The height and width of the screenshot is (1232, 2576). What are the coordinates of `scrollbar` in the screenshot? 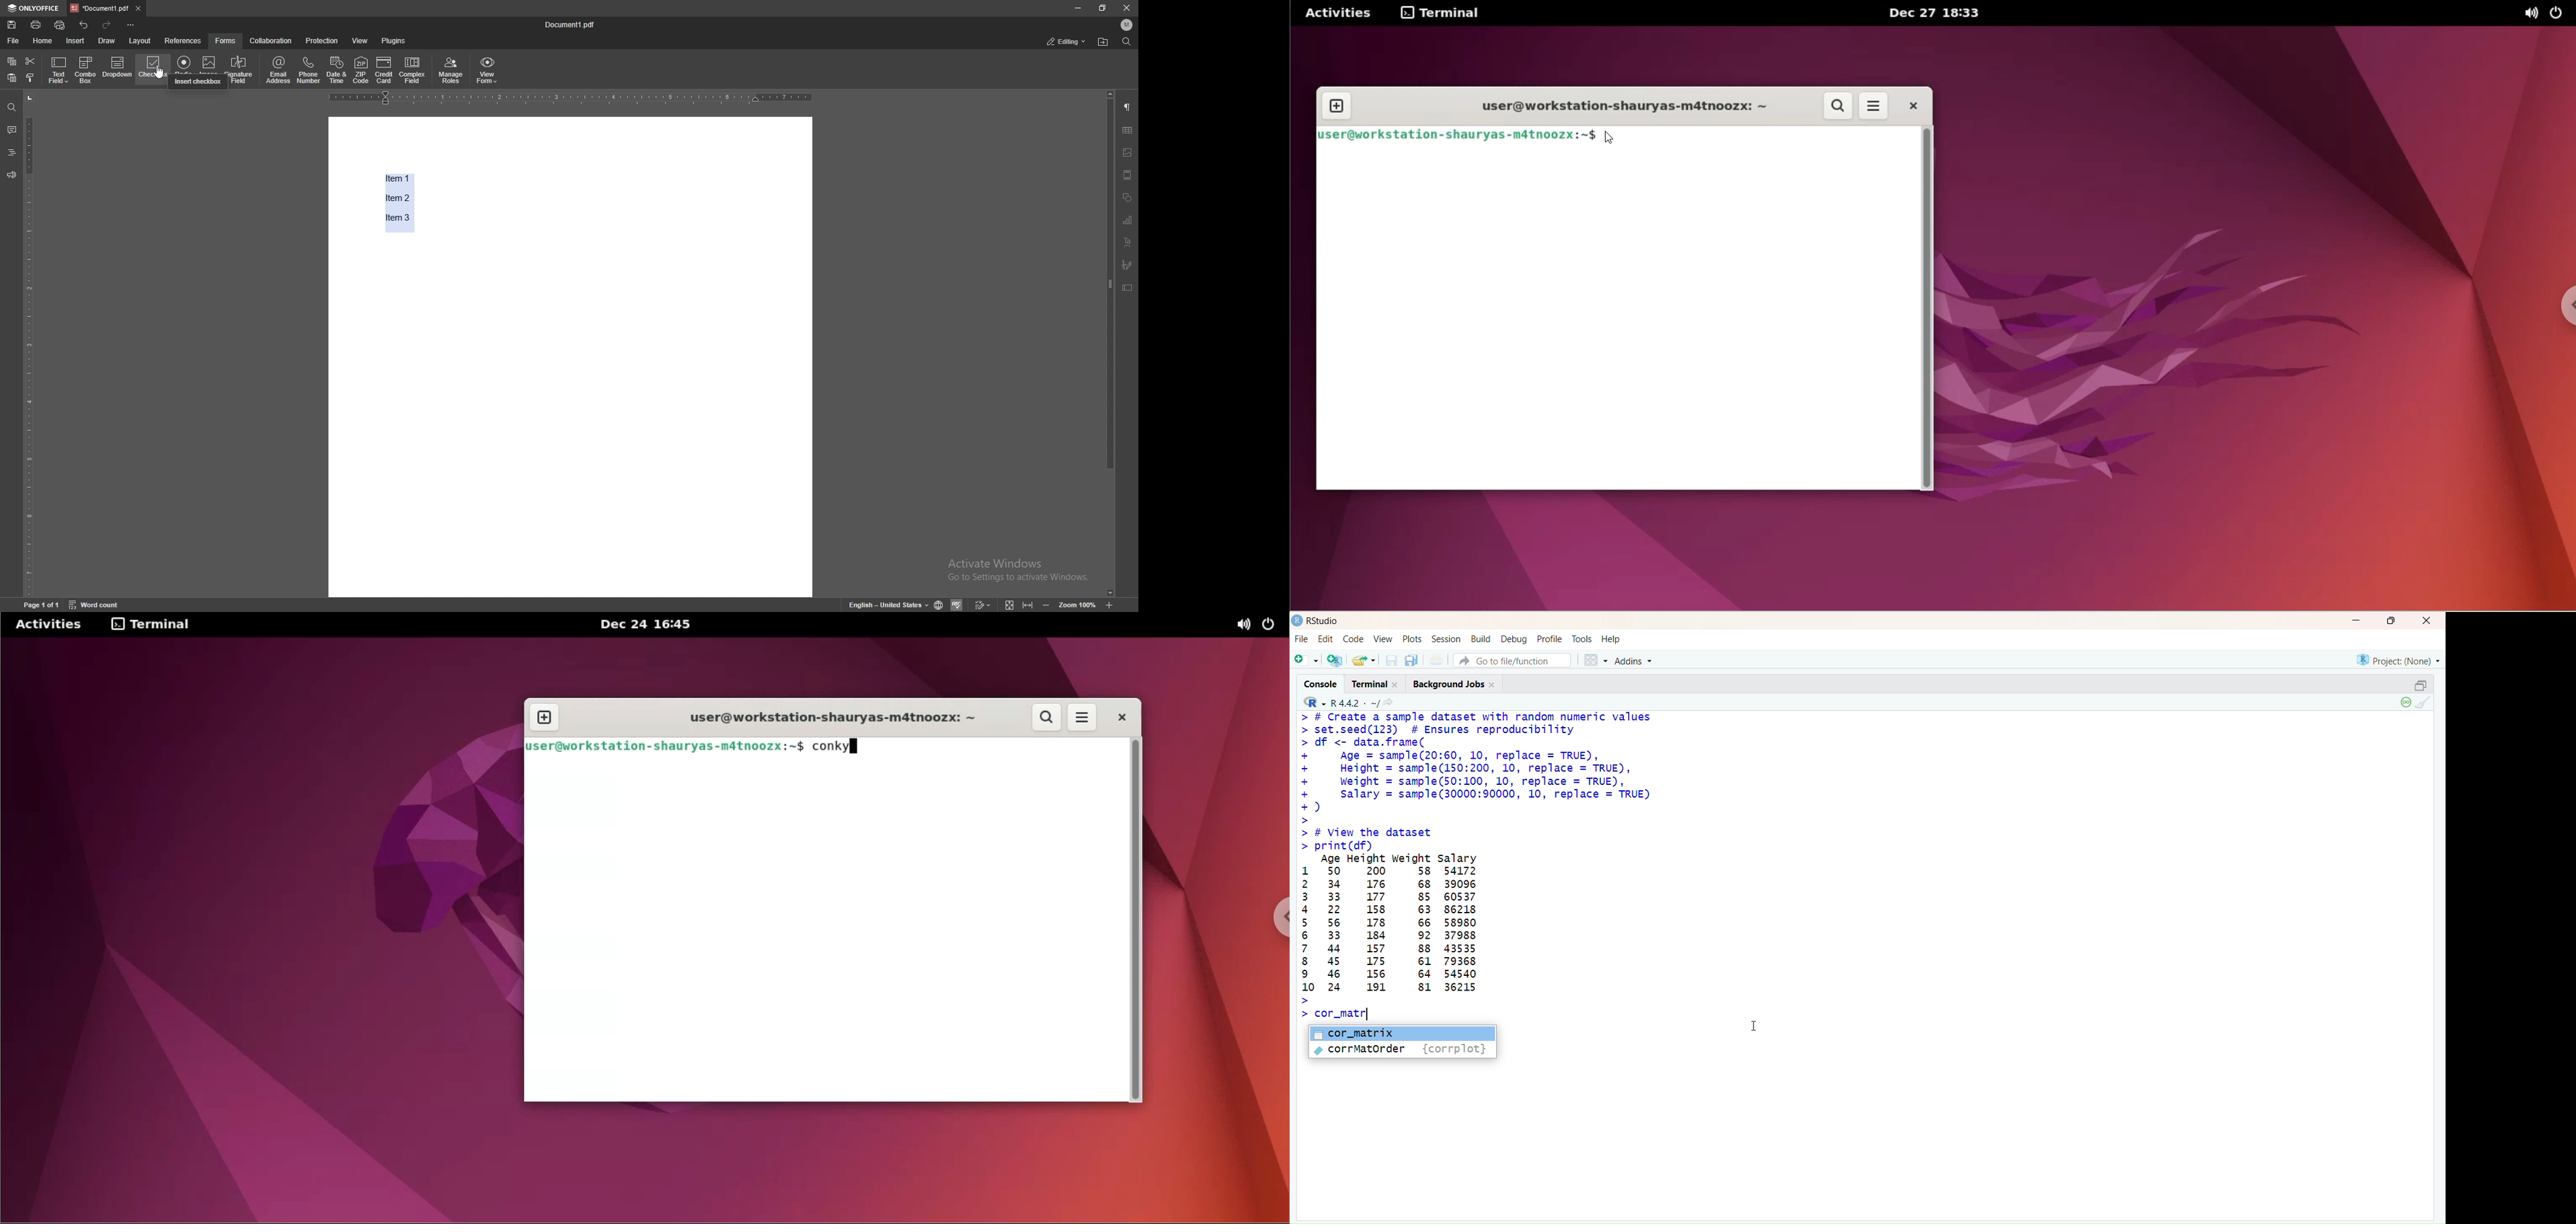 It's located at (1930, 309).